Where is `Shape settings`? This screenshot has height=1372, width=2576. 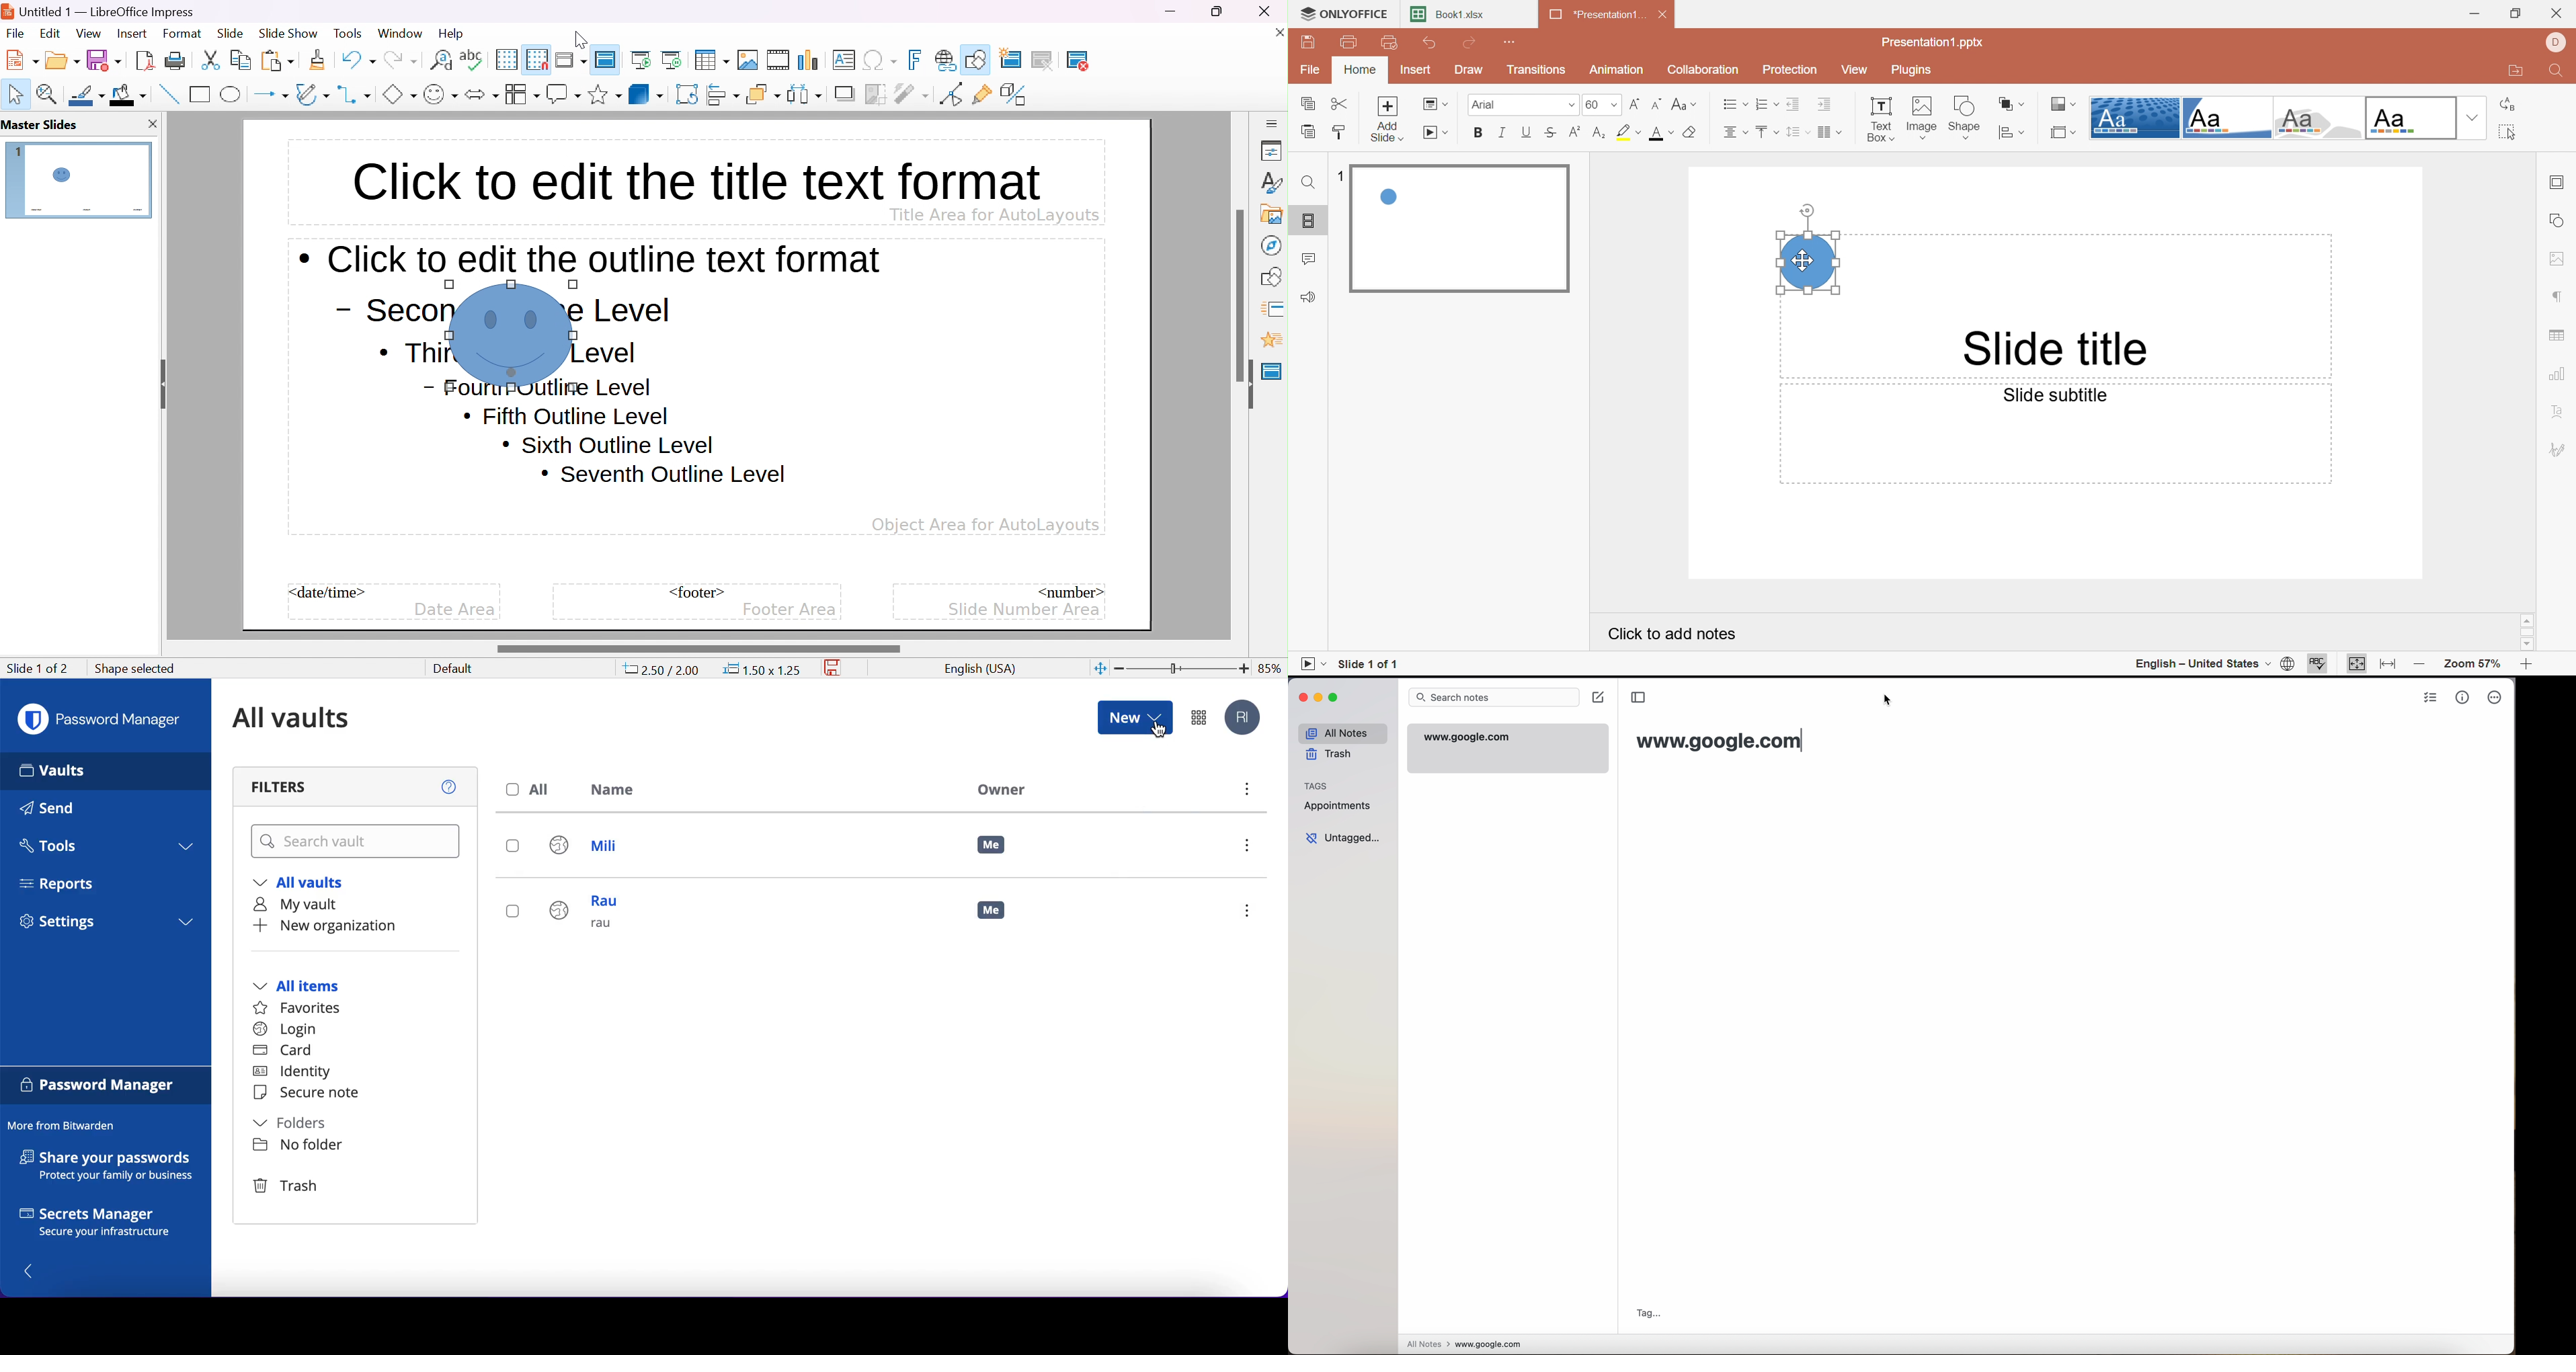
Shape settings is located at coordinates (2559, 220).